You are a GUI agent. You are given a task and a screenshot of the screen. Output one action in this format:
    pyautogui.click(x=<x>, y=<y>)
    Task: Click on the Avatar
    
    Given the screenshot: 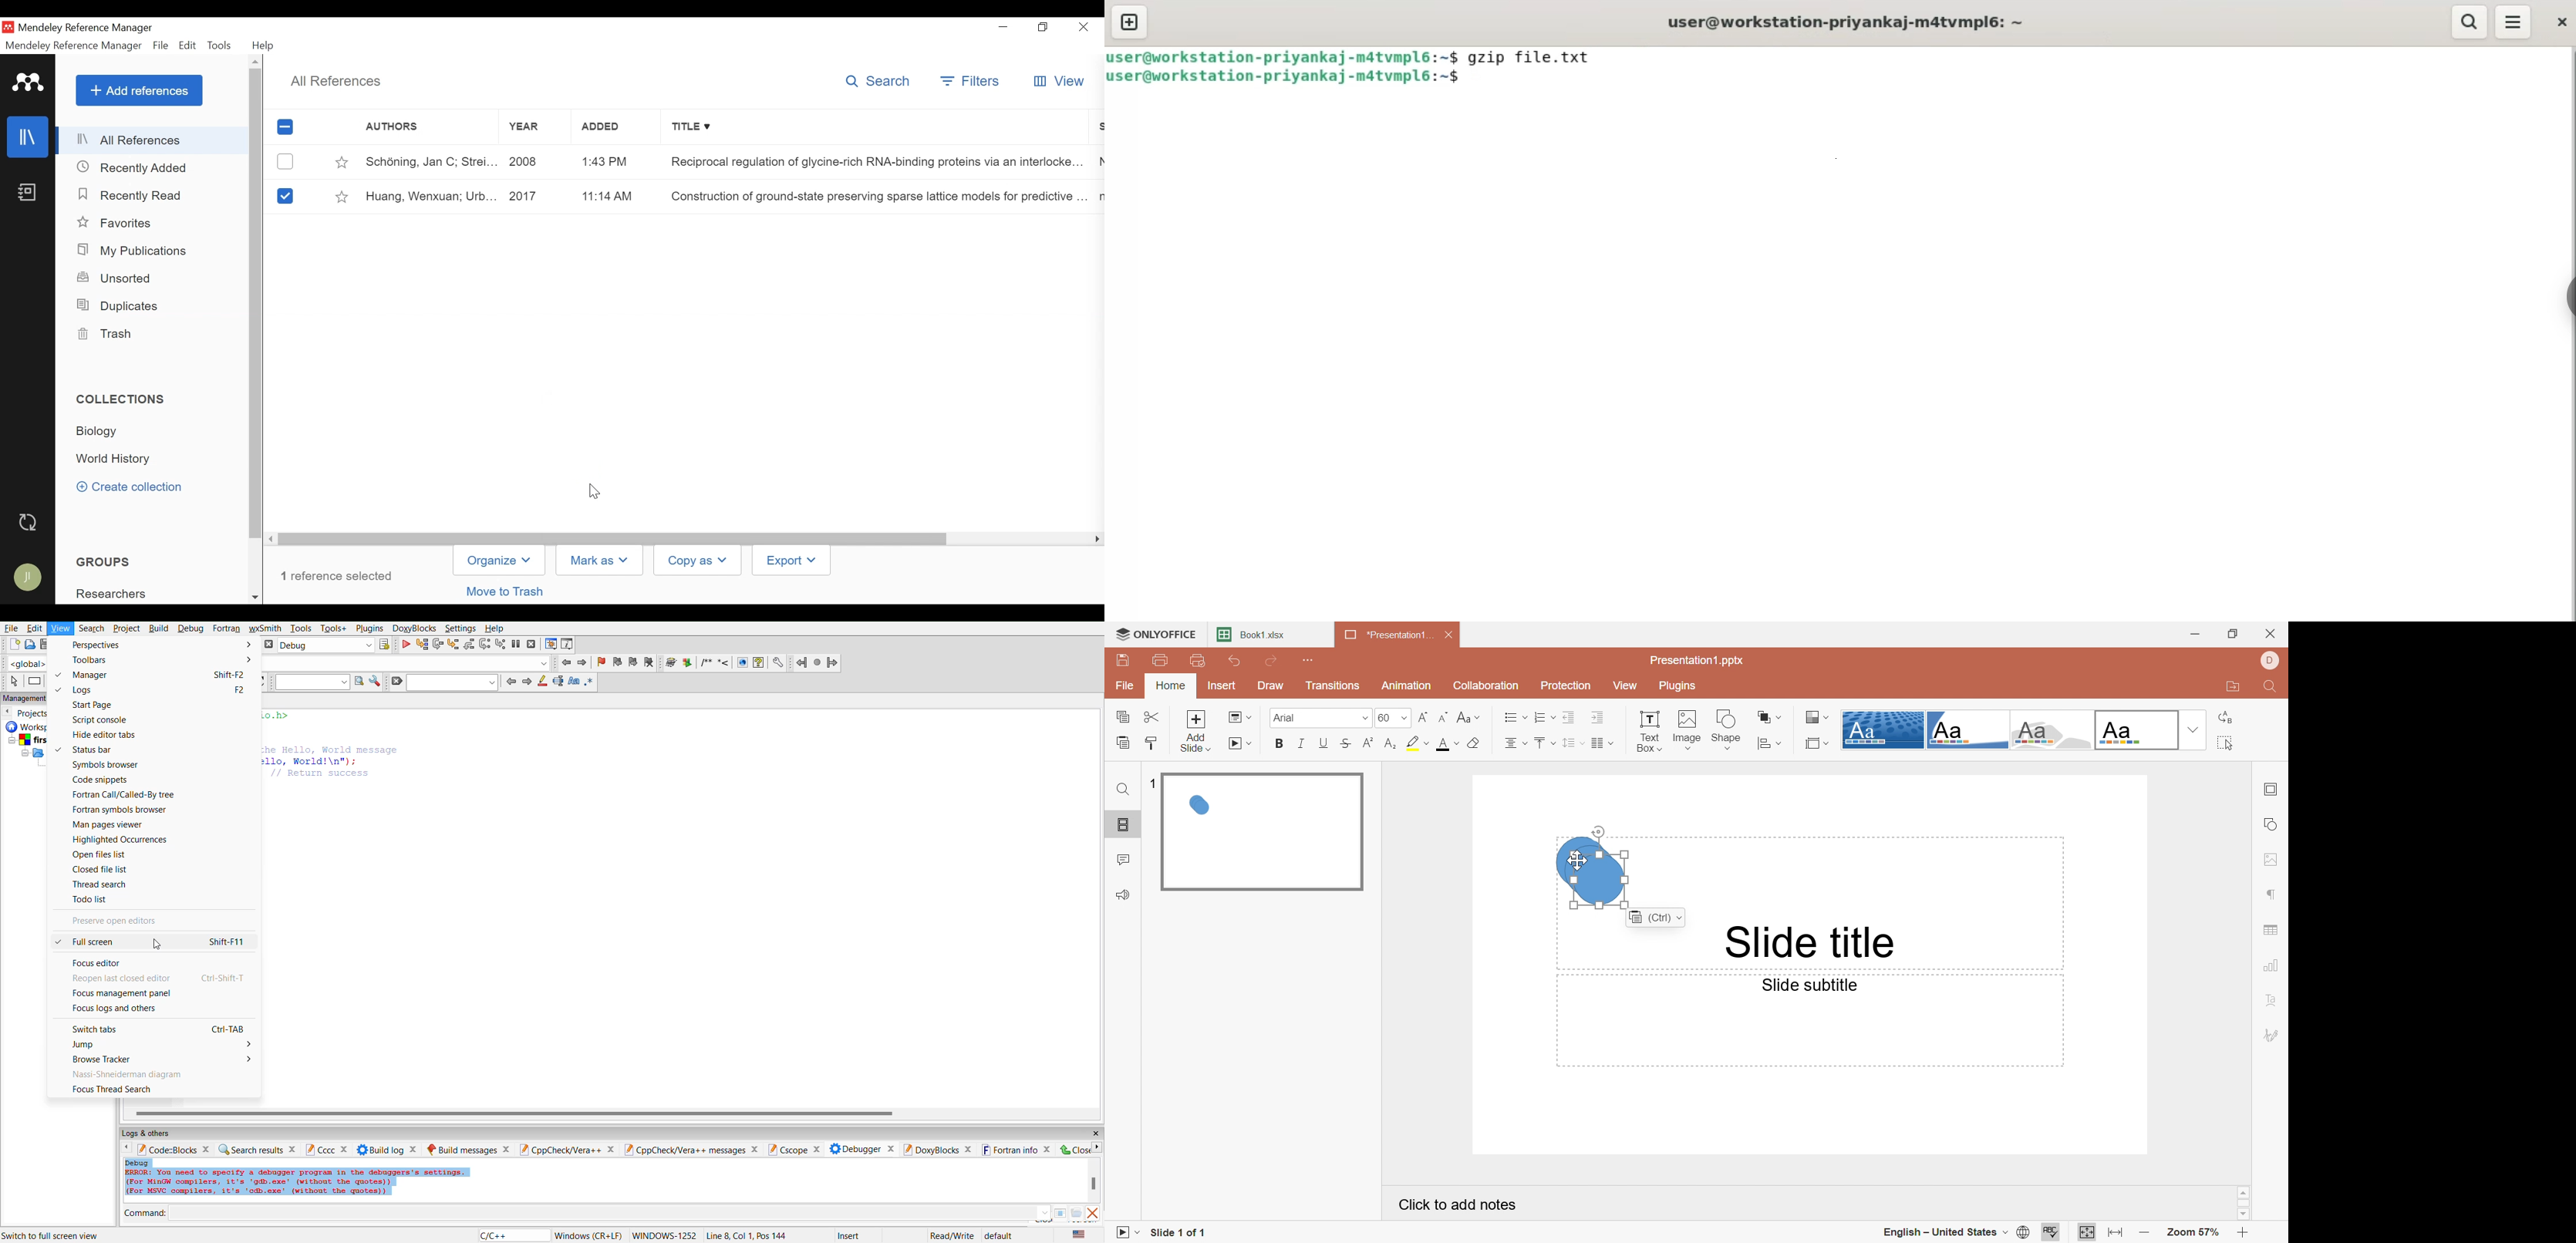 What is the action you would take?
    pyautogui.click(x=29, y=576)
    